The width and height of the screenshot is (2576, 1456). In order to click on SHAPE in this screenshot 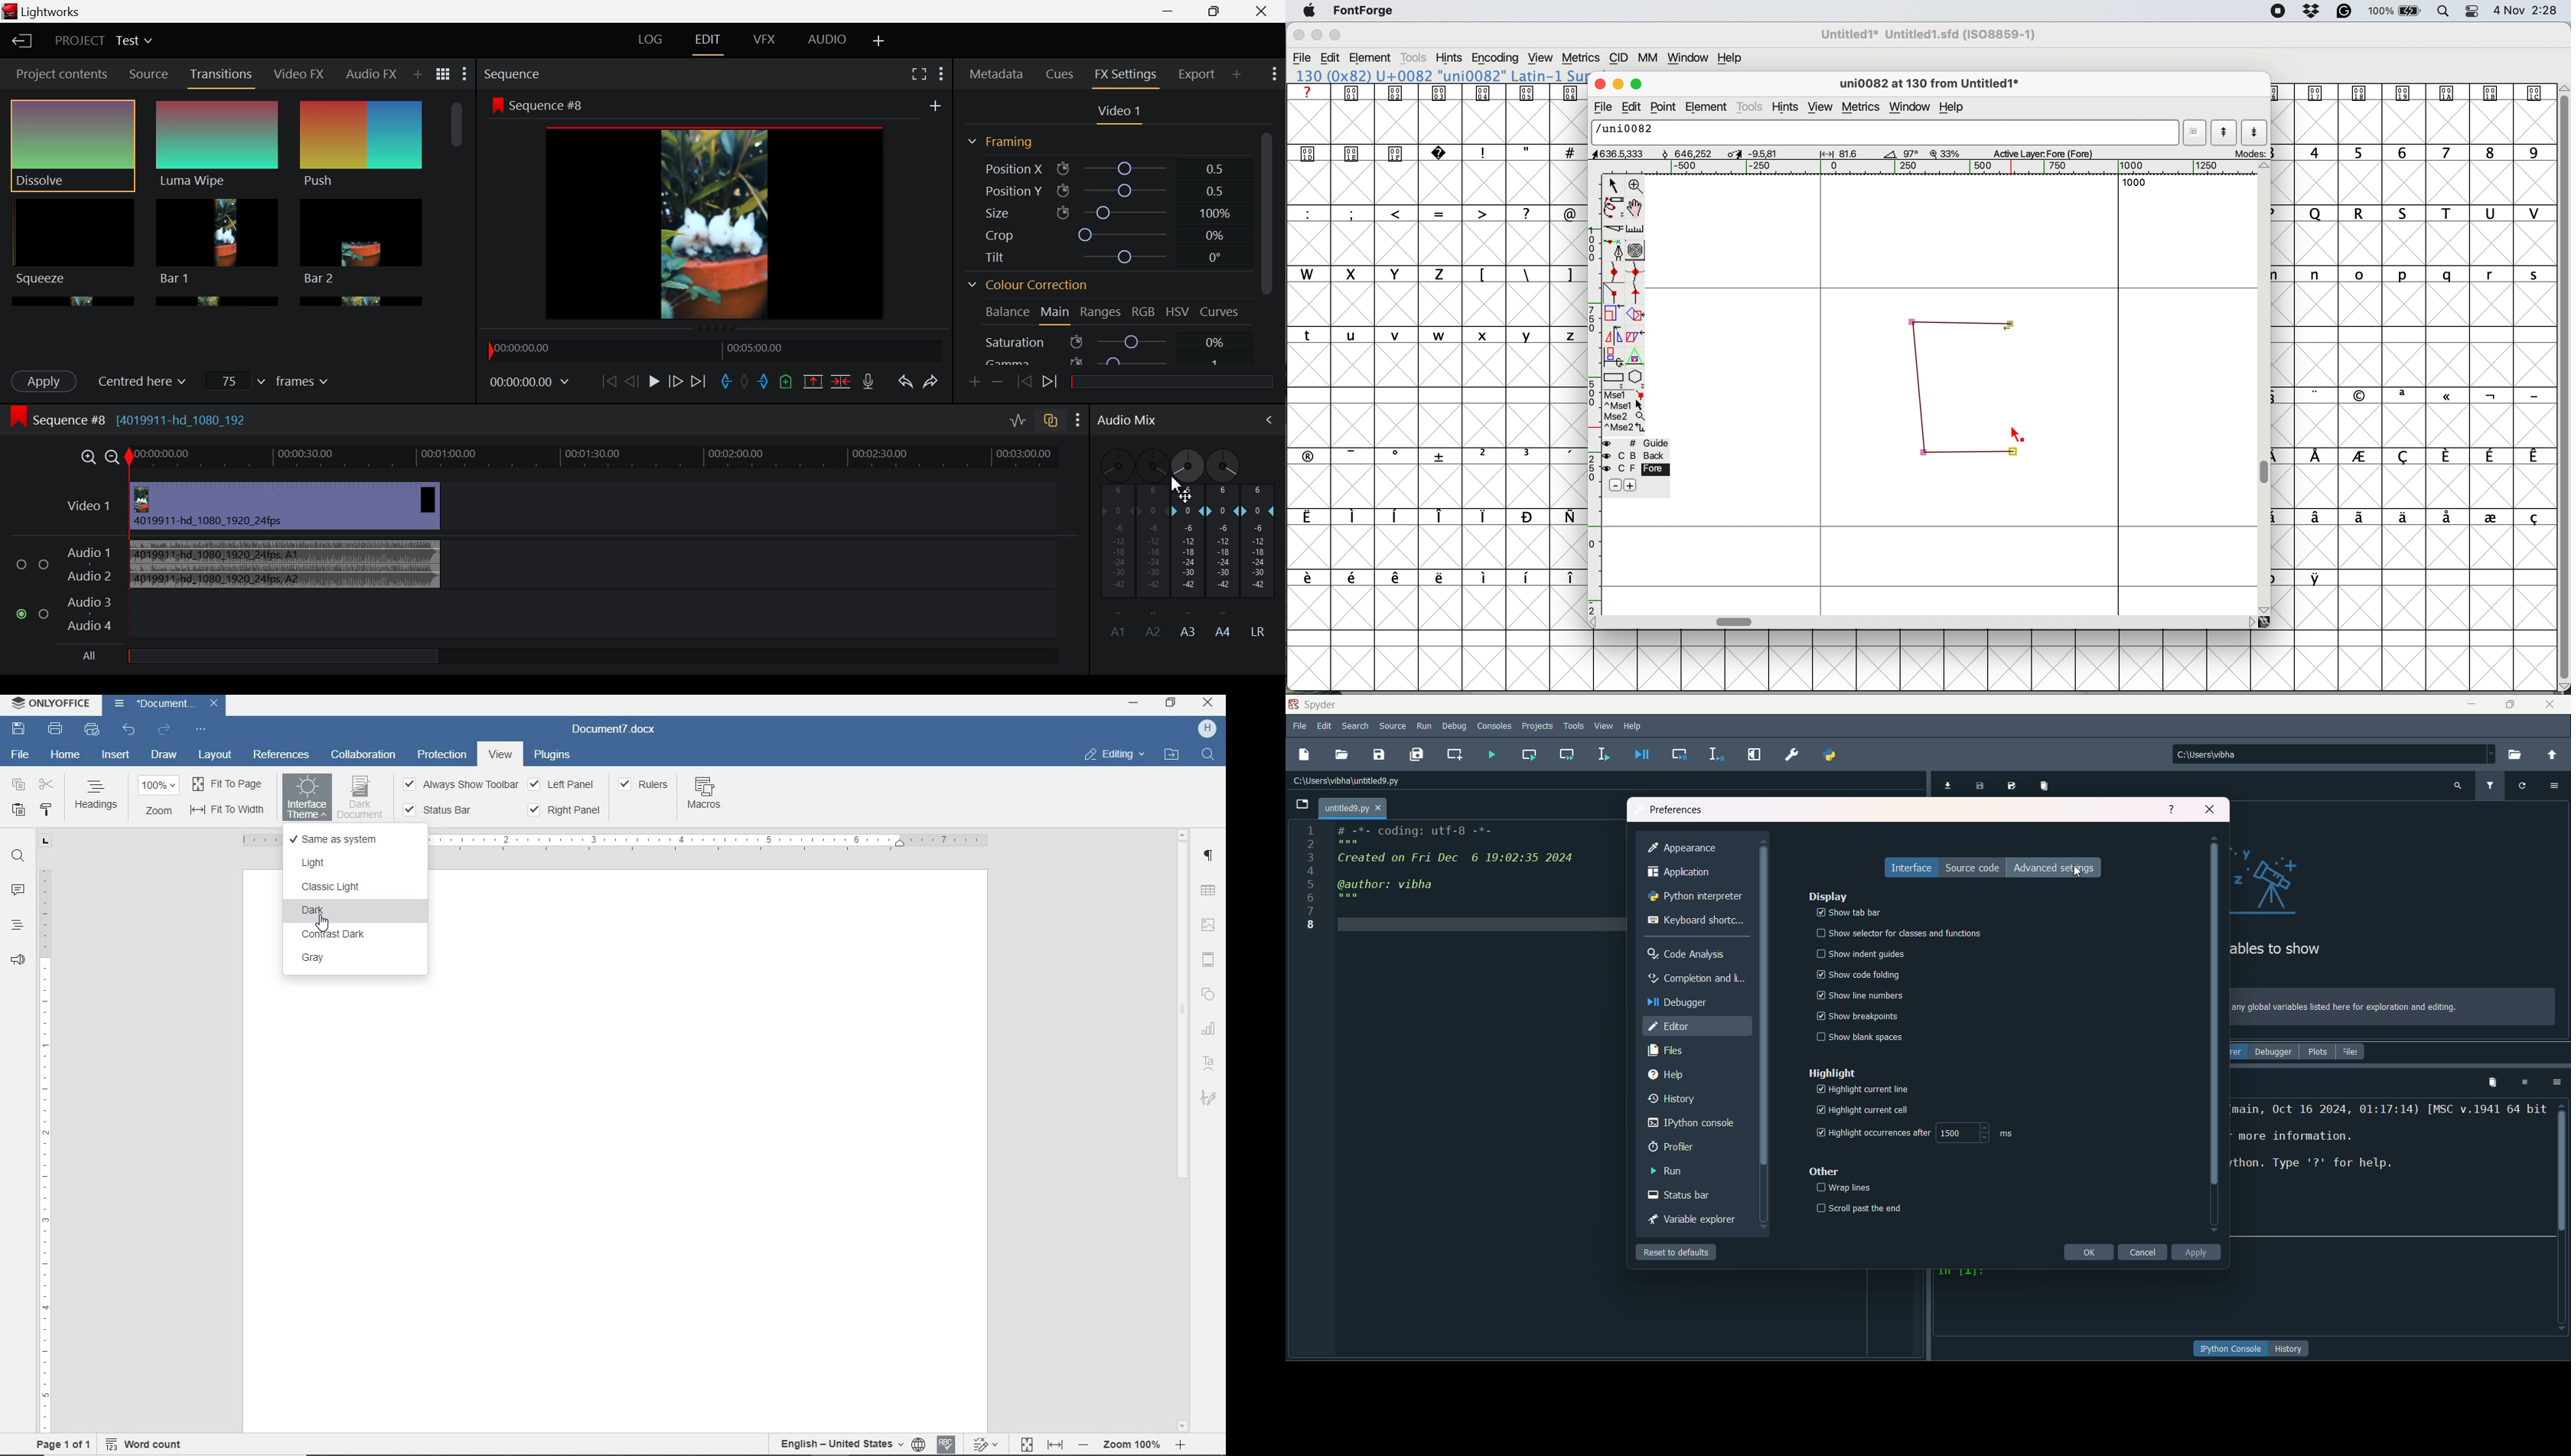, I will do `click(1209, 995)`.